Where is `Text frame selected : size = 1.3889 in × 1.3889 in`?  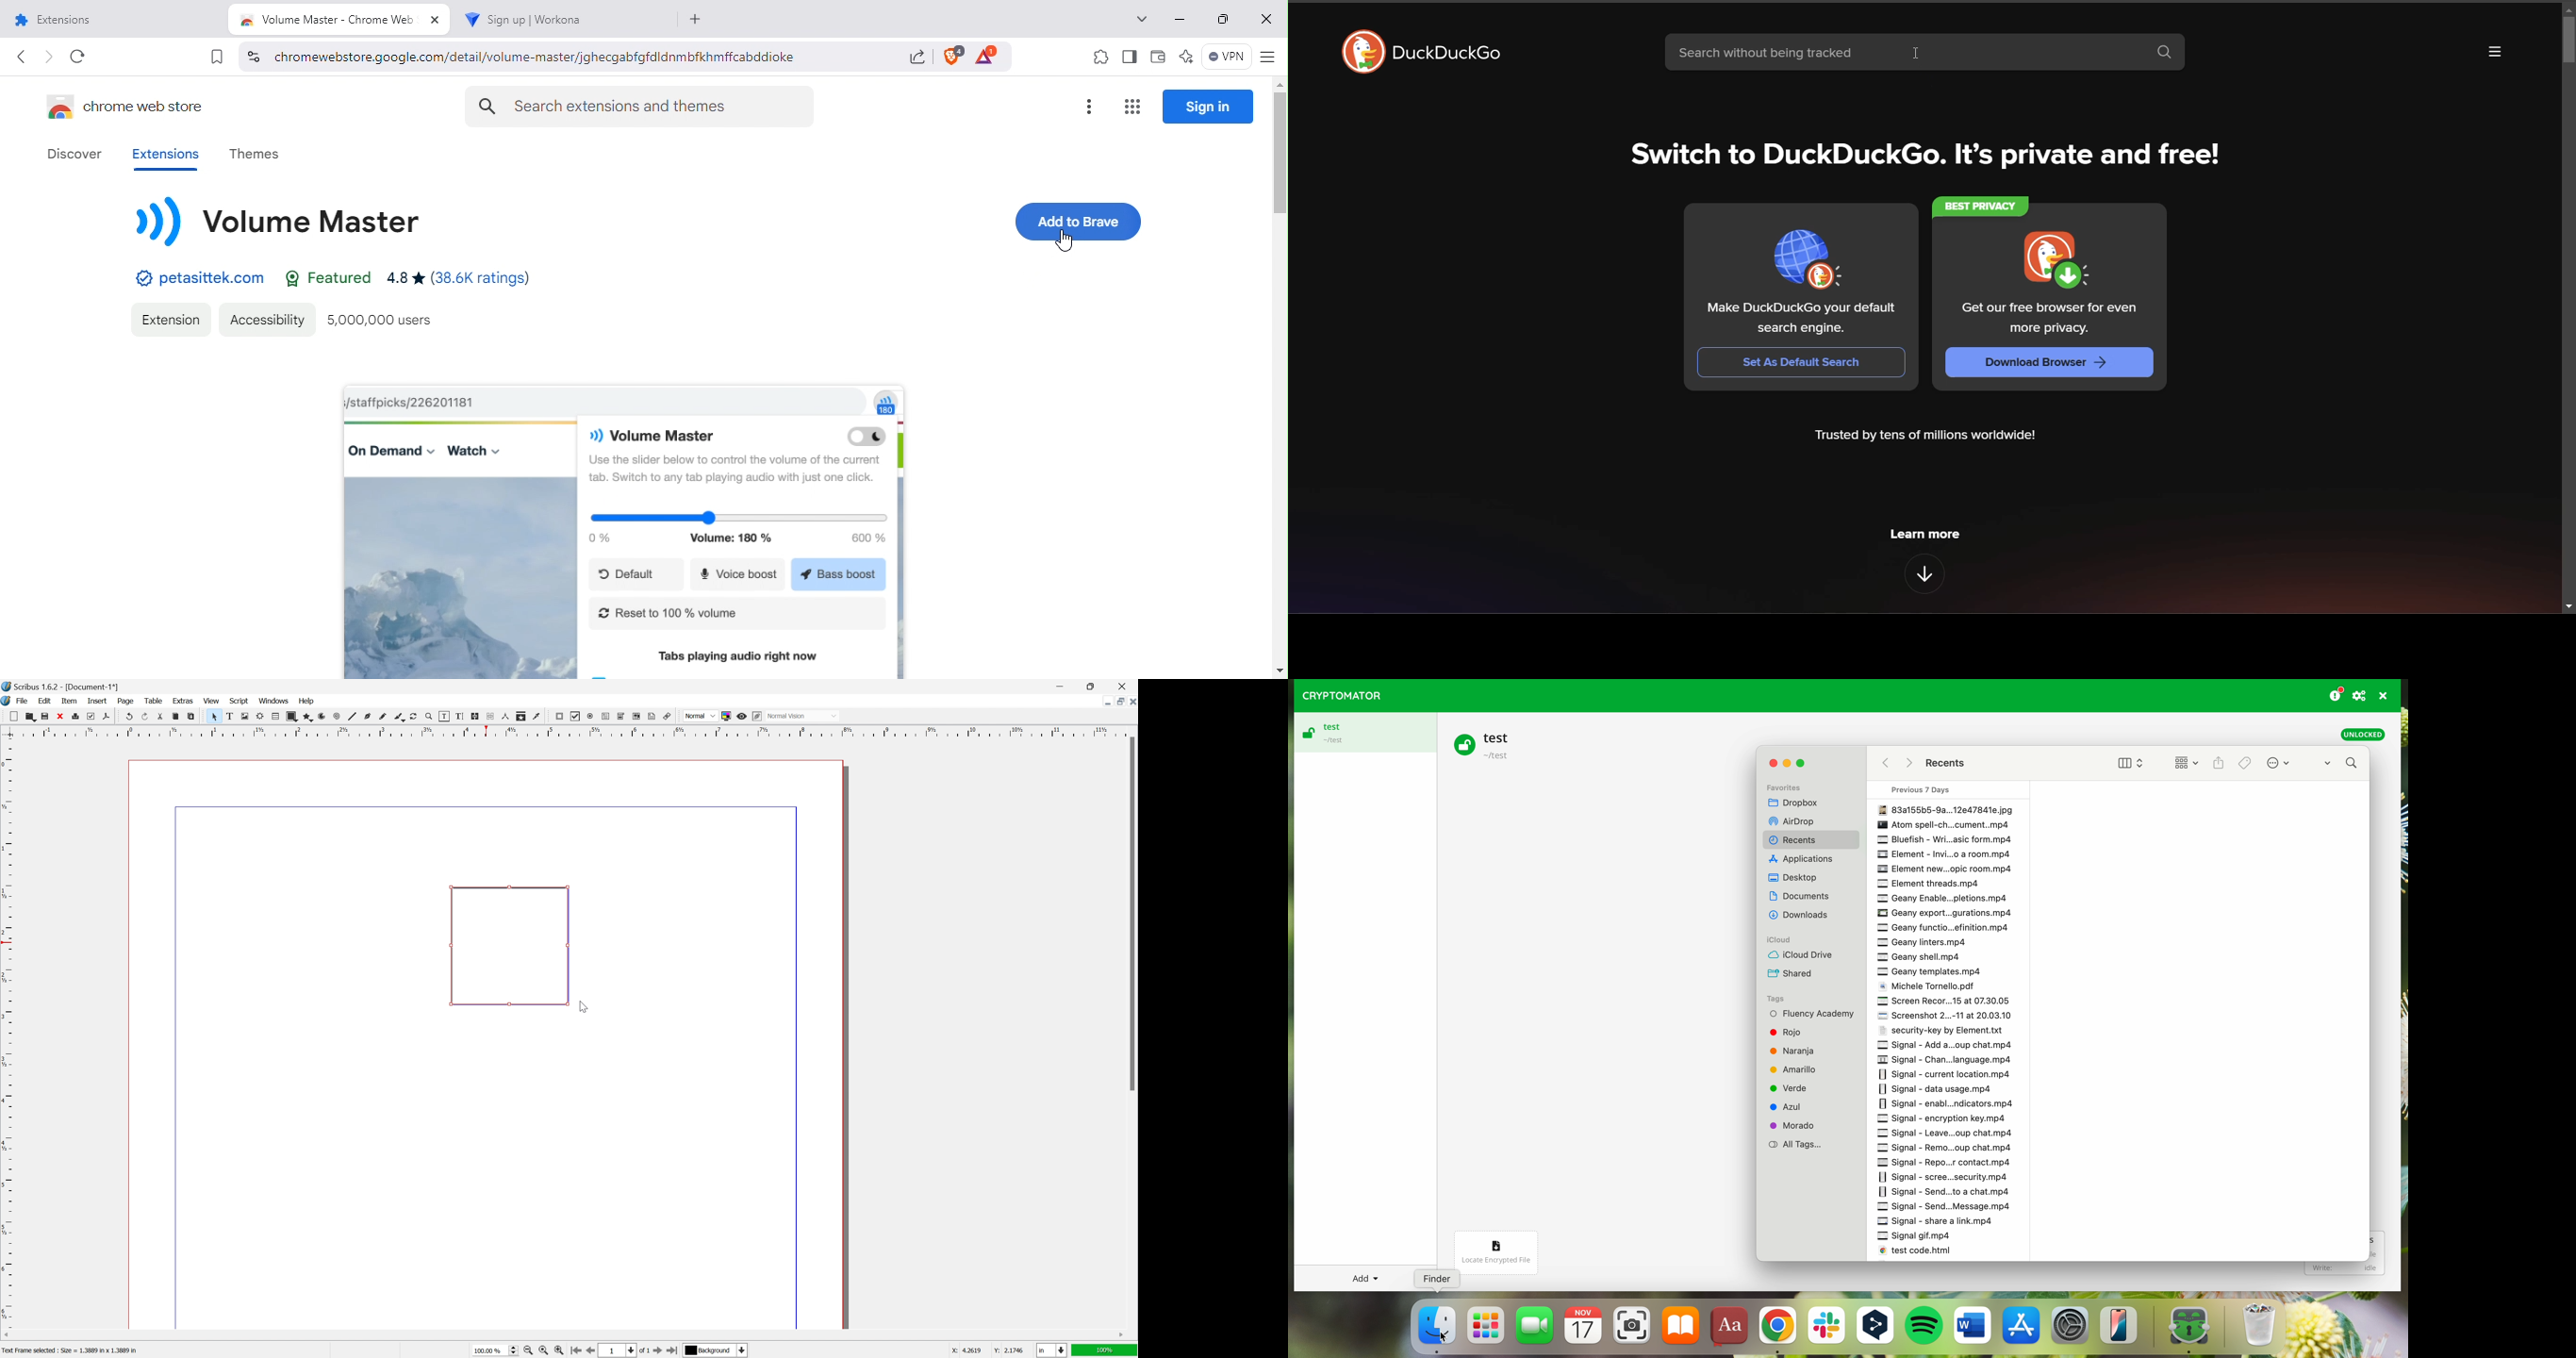
Text frame selected : size = 1.3889 in × 1.3889 in is located at coordinates (71, 1349).